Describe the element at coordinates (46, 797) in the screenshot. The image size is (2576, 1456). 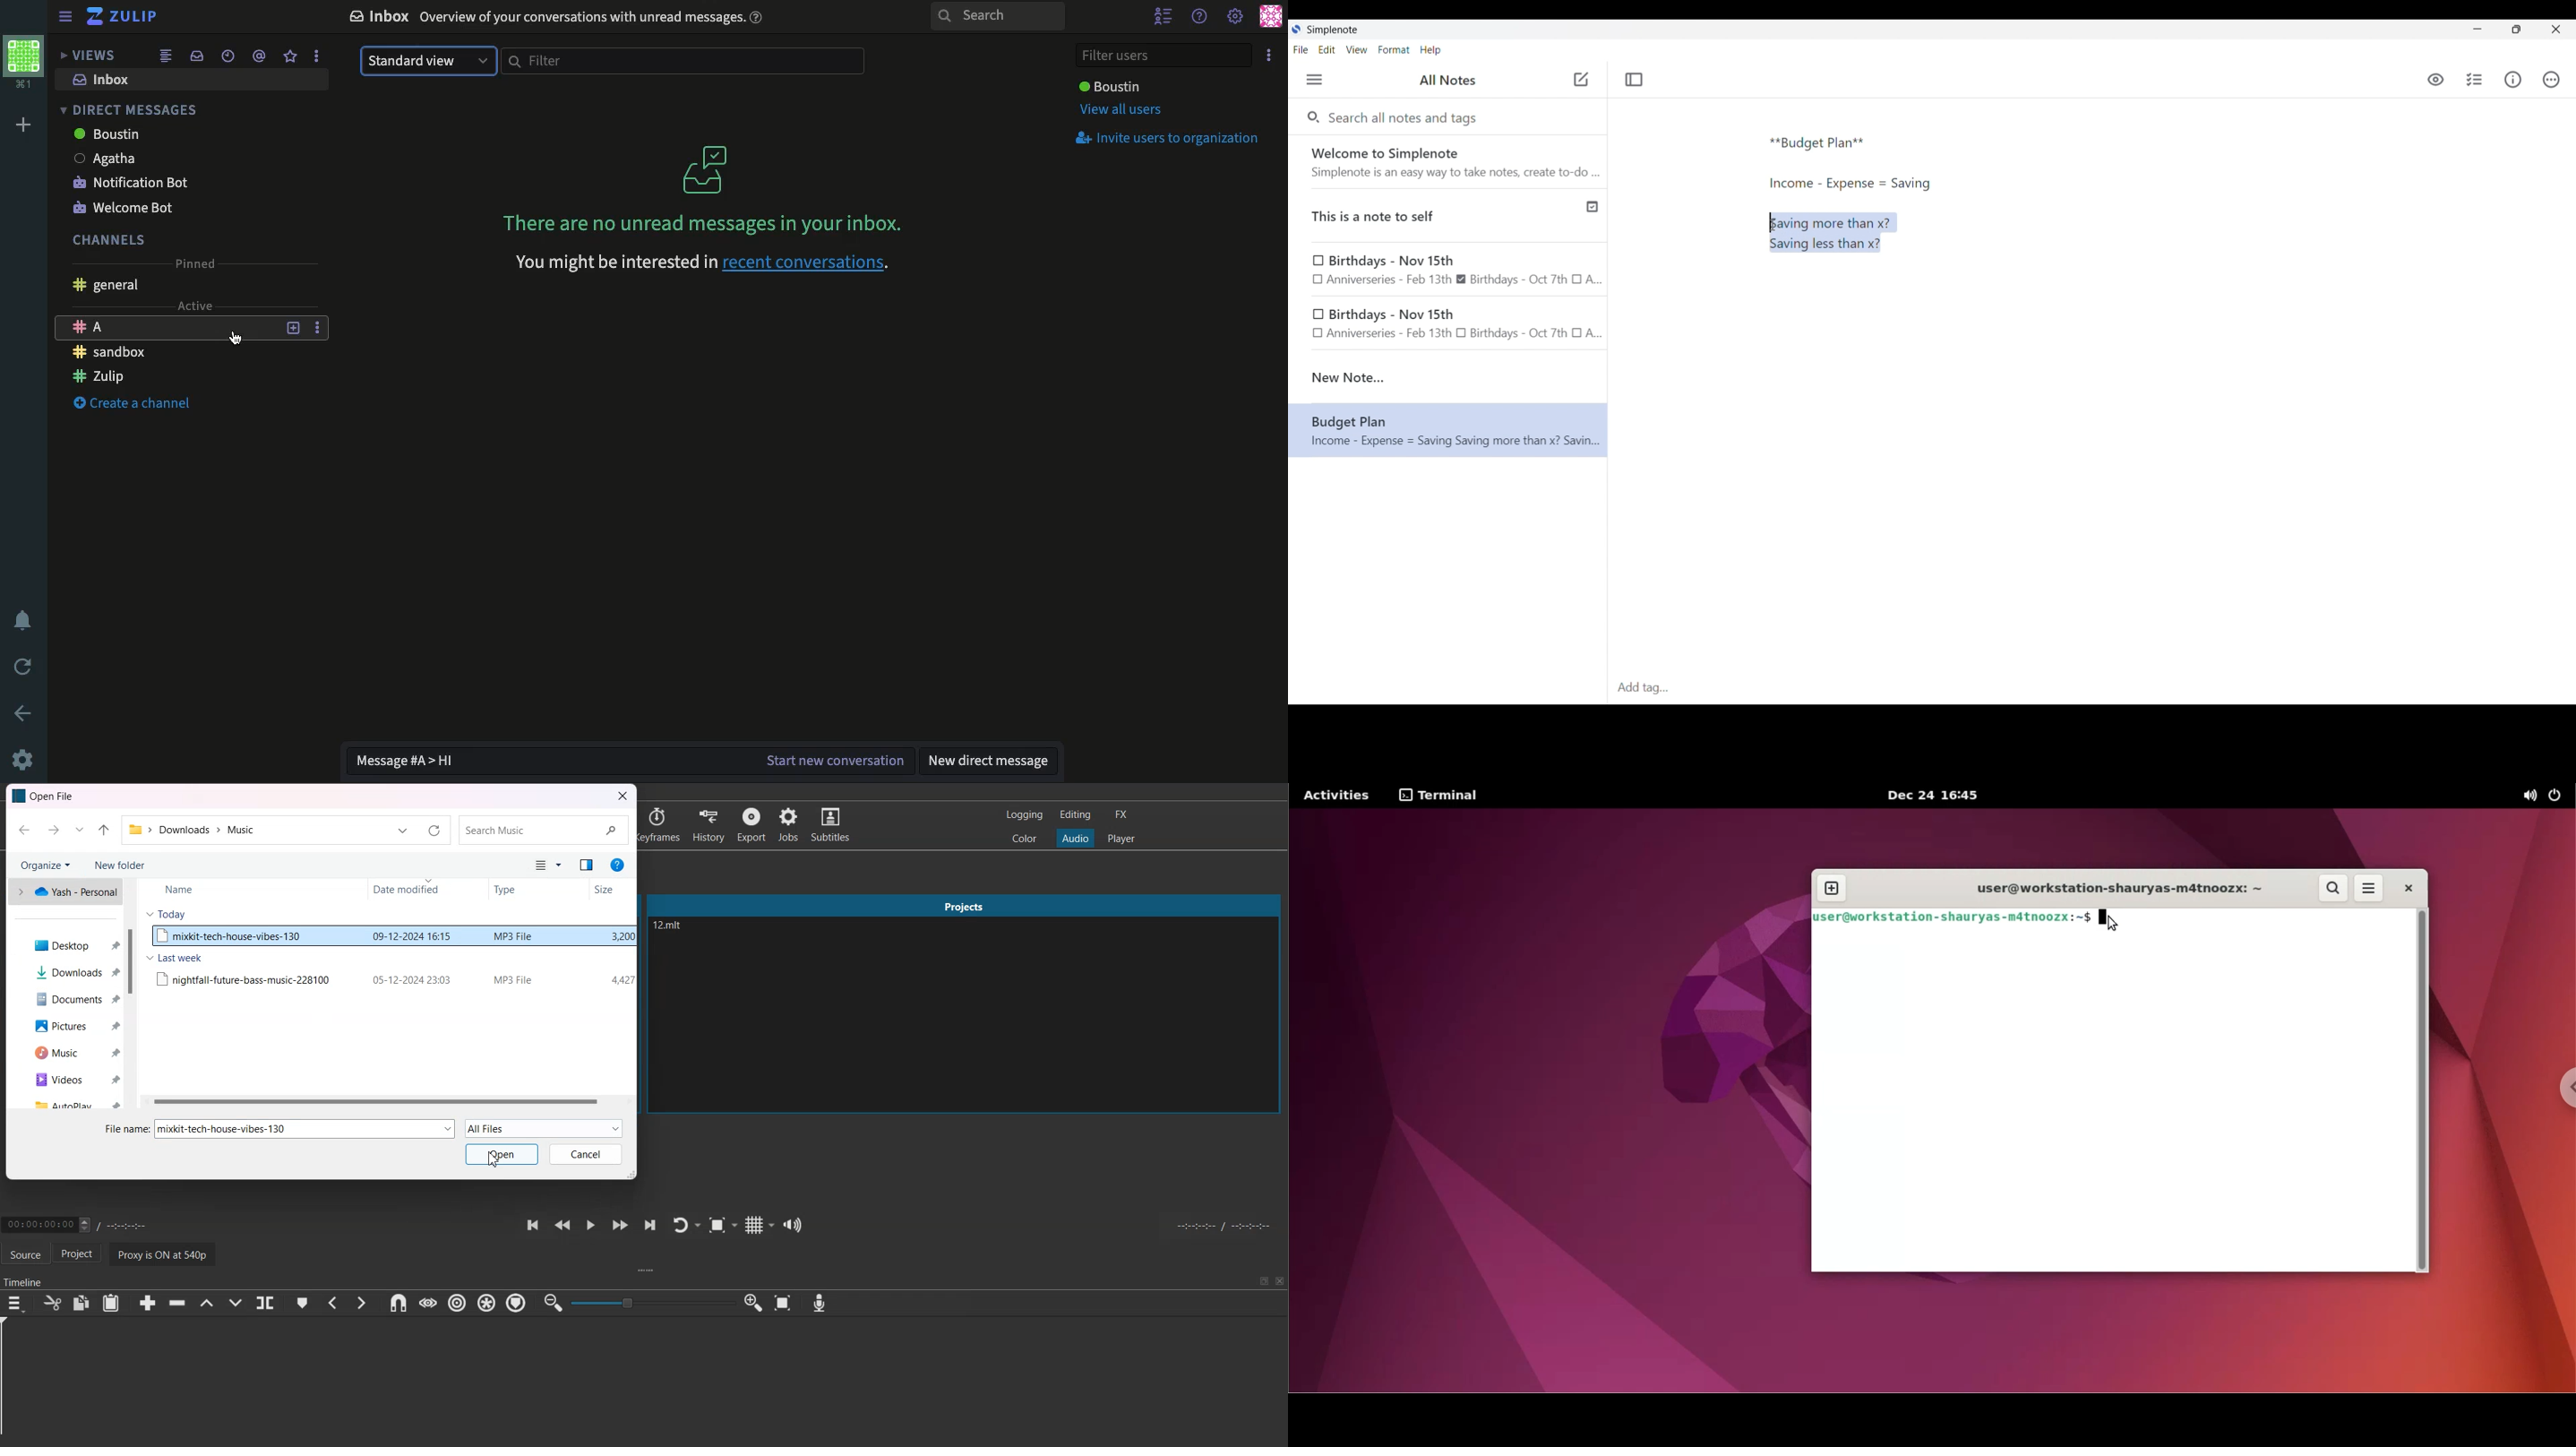
I see `Text 1` at that location.